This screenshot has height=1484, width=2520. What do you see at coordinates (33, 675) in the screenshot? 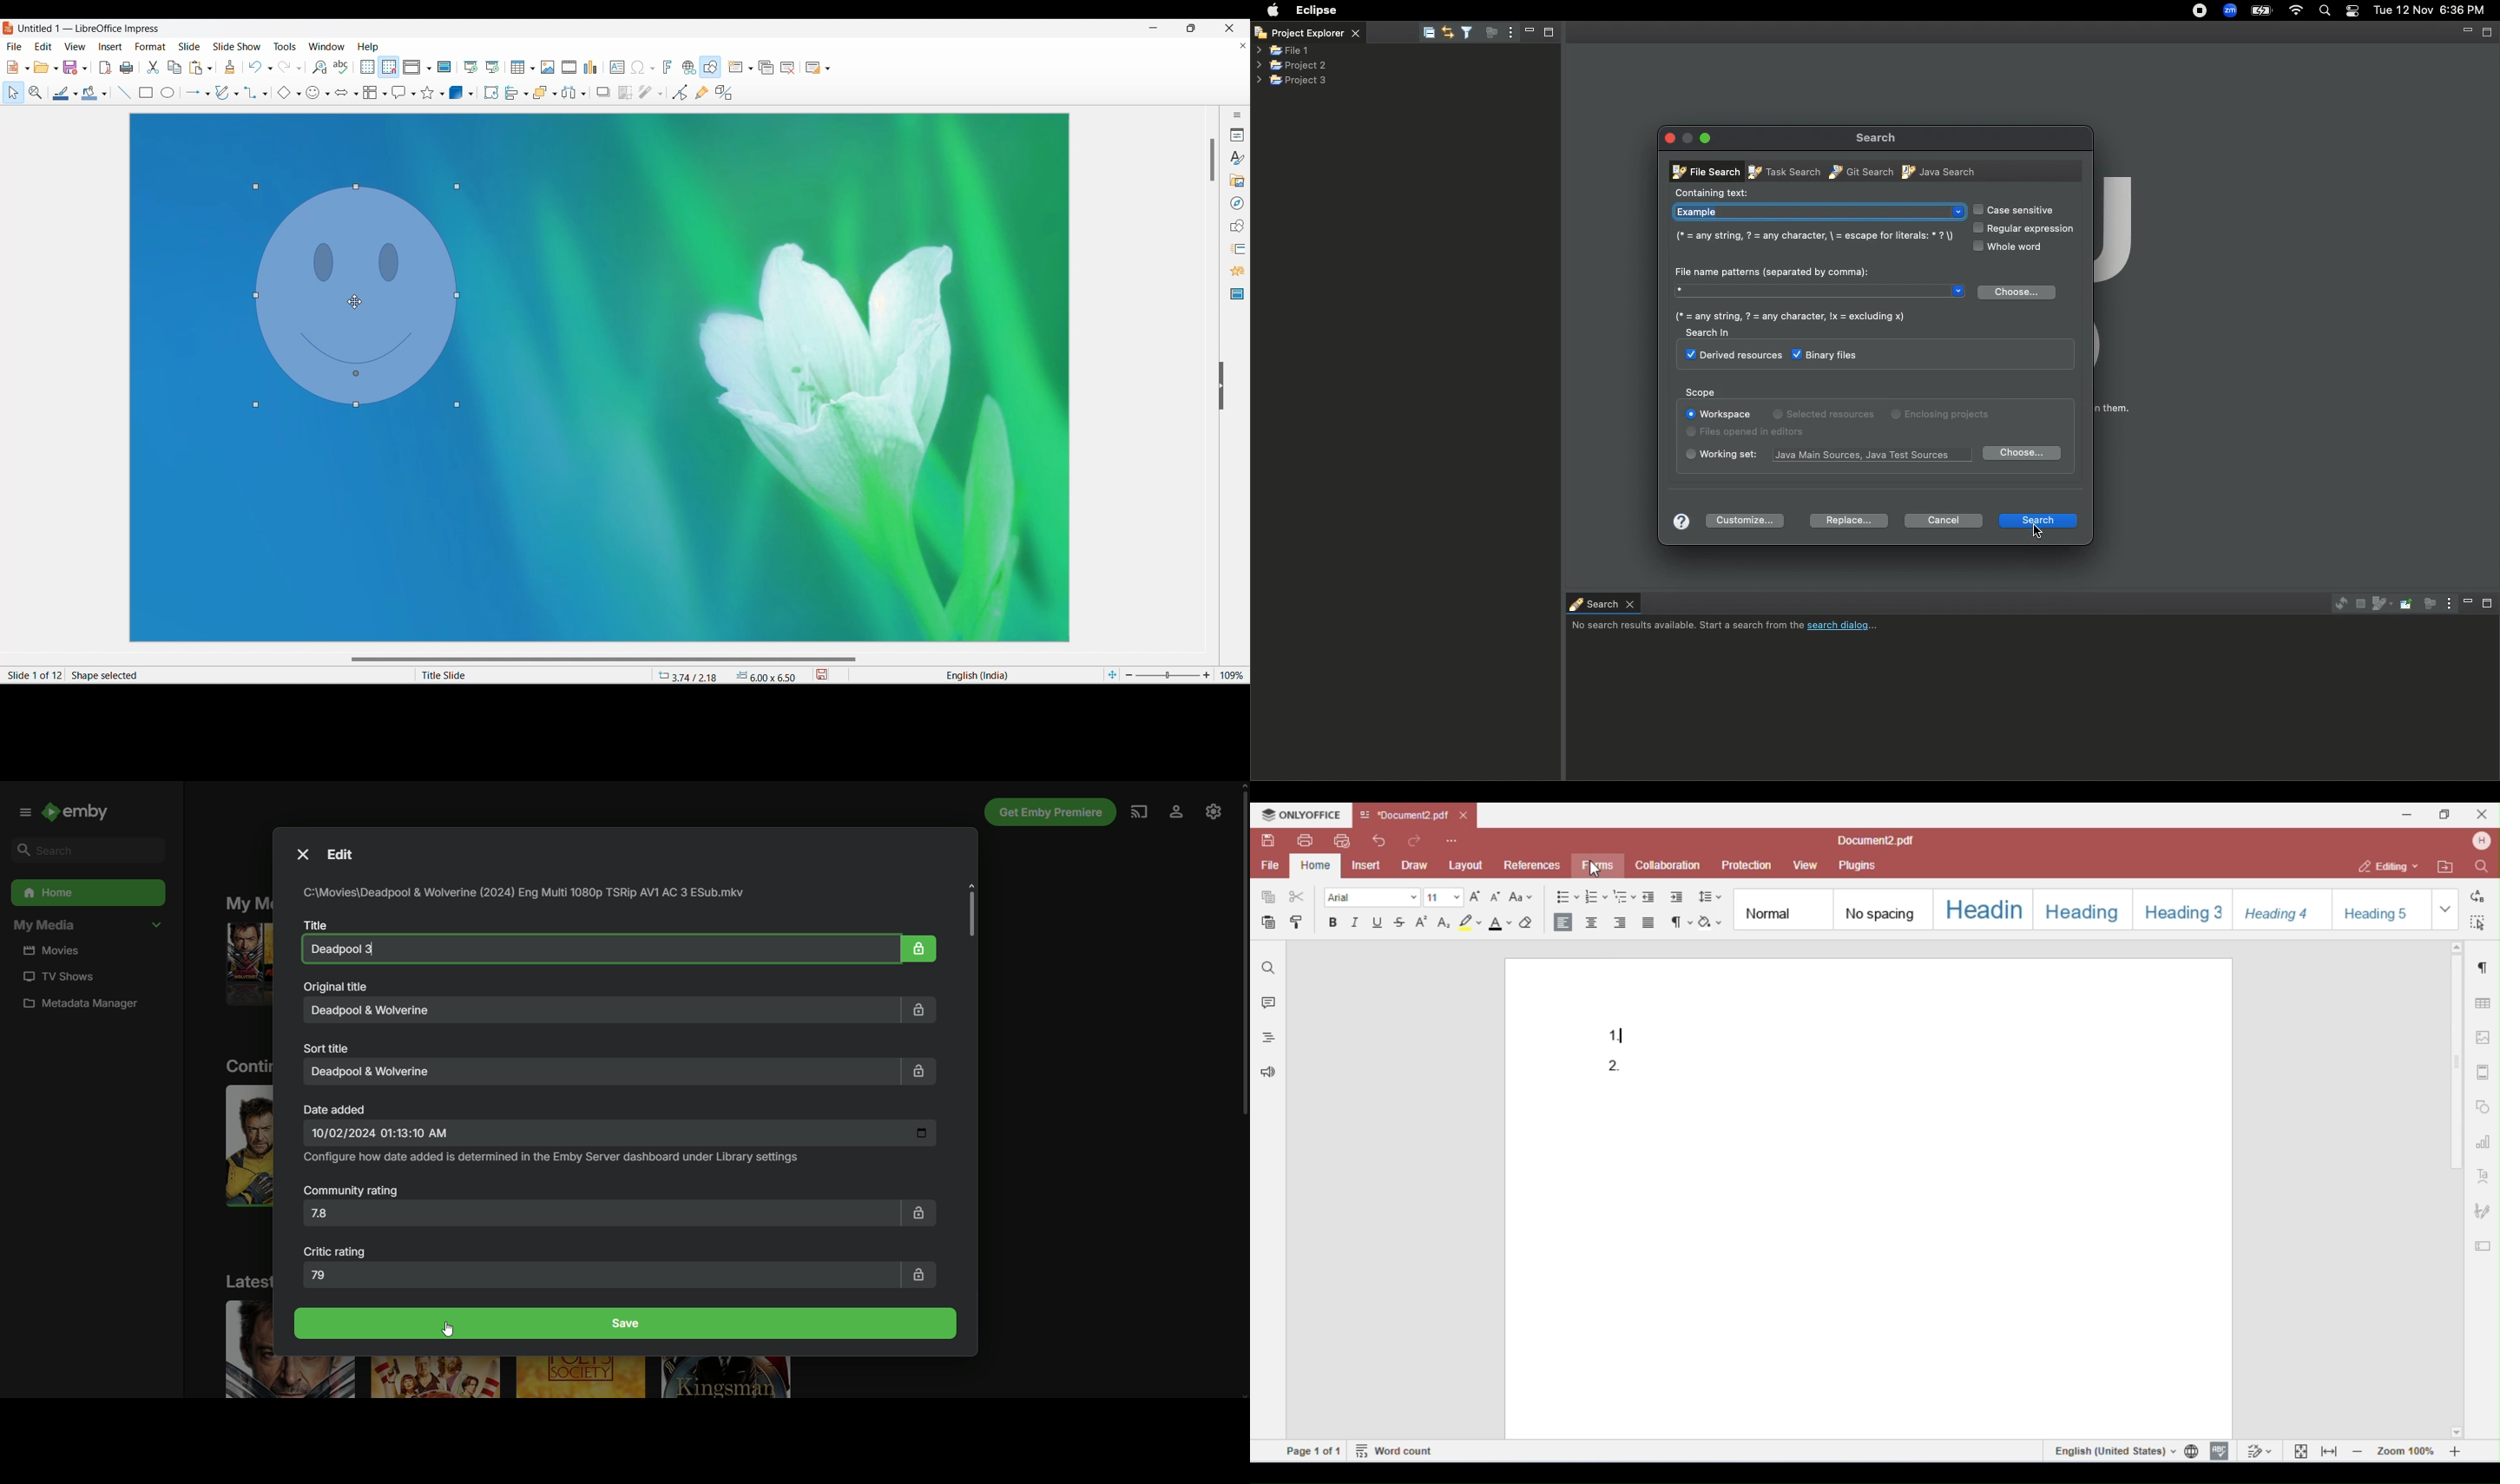
I see `Slide 1 of 12` at bounding box center [33, 675].